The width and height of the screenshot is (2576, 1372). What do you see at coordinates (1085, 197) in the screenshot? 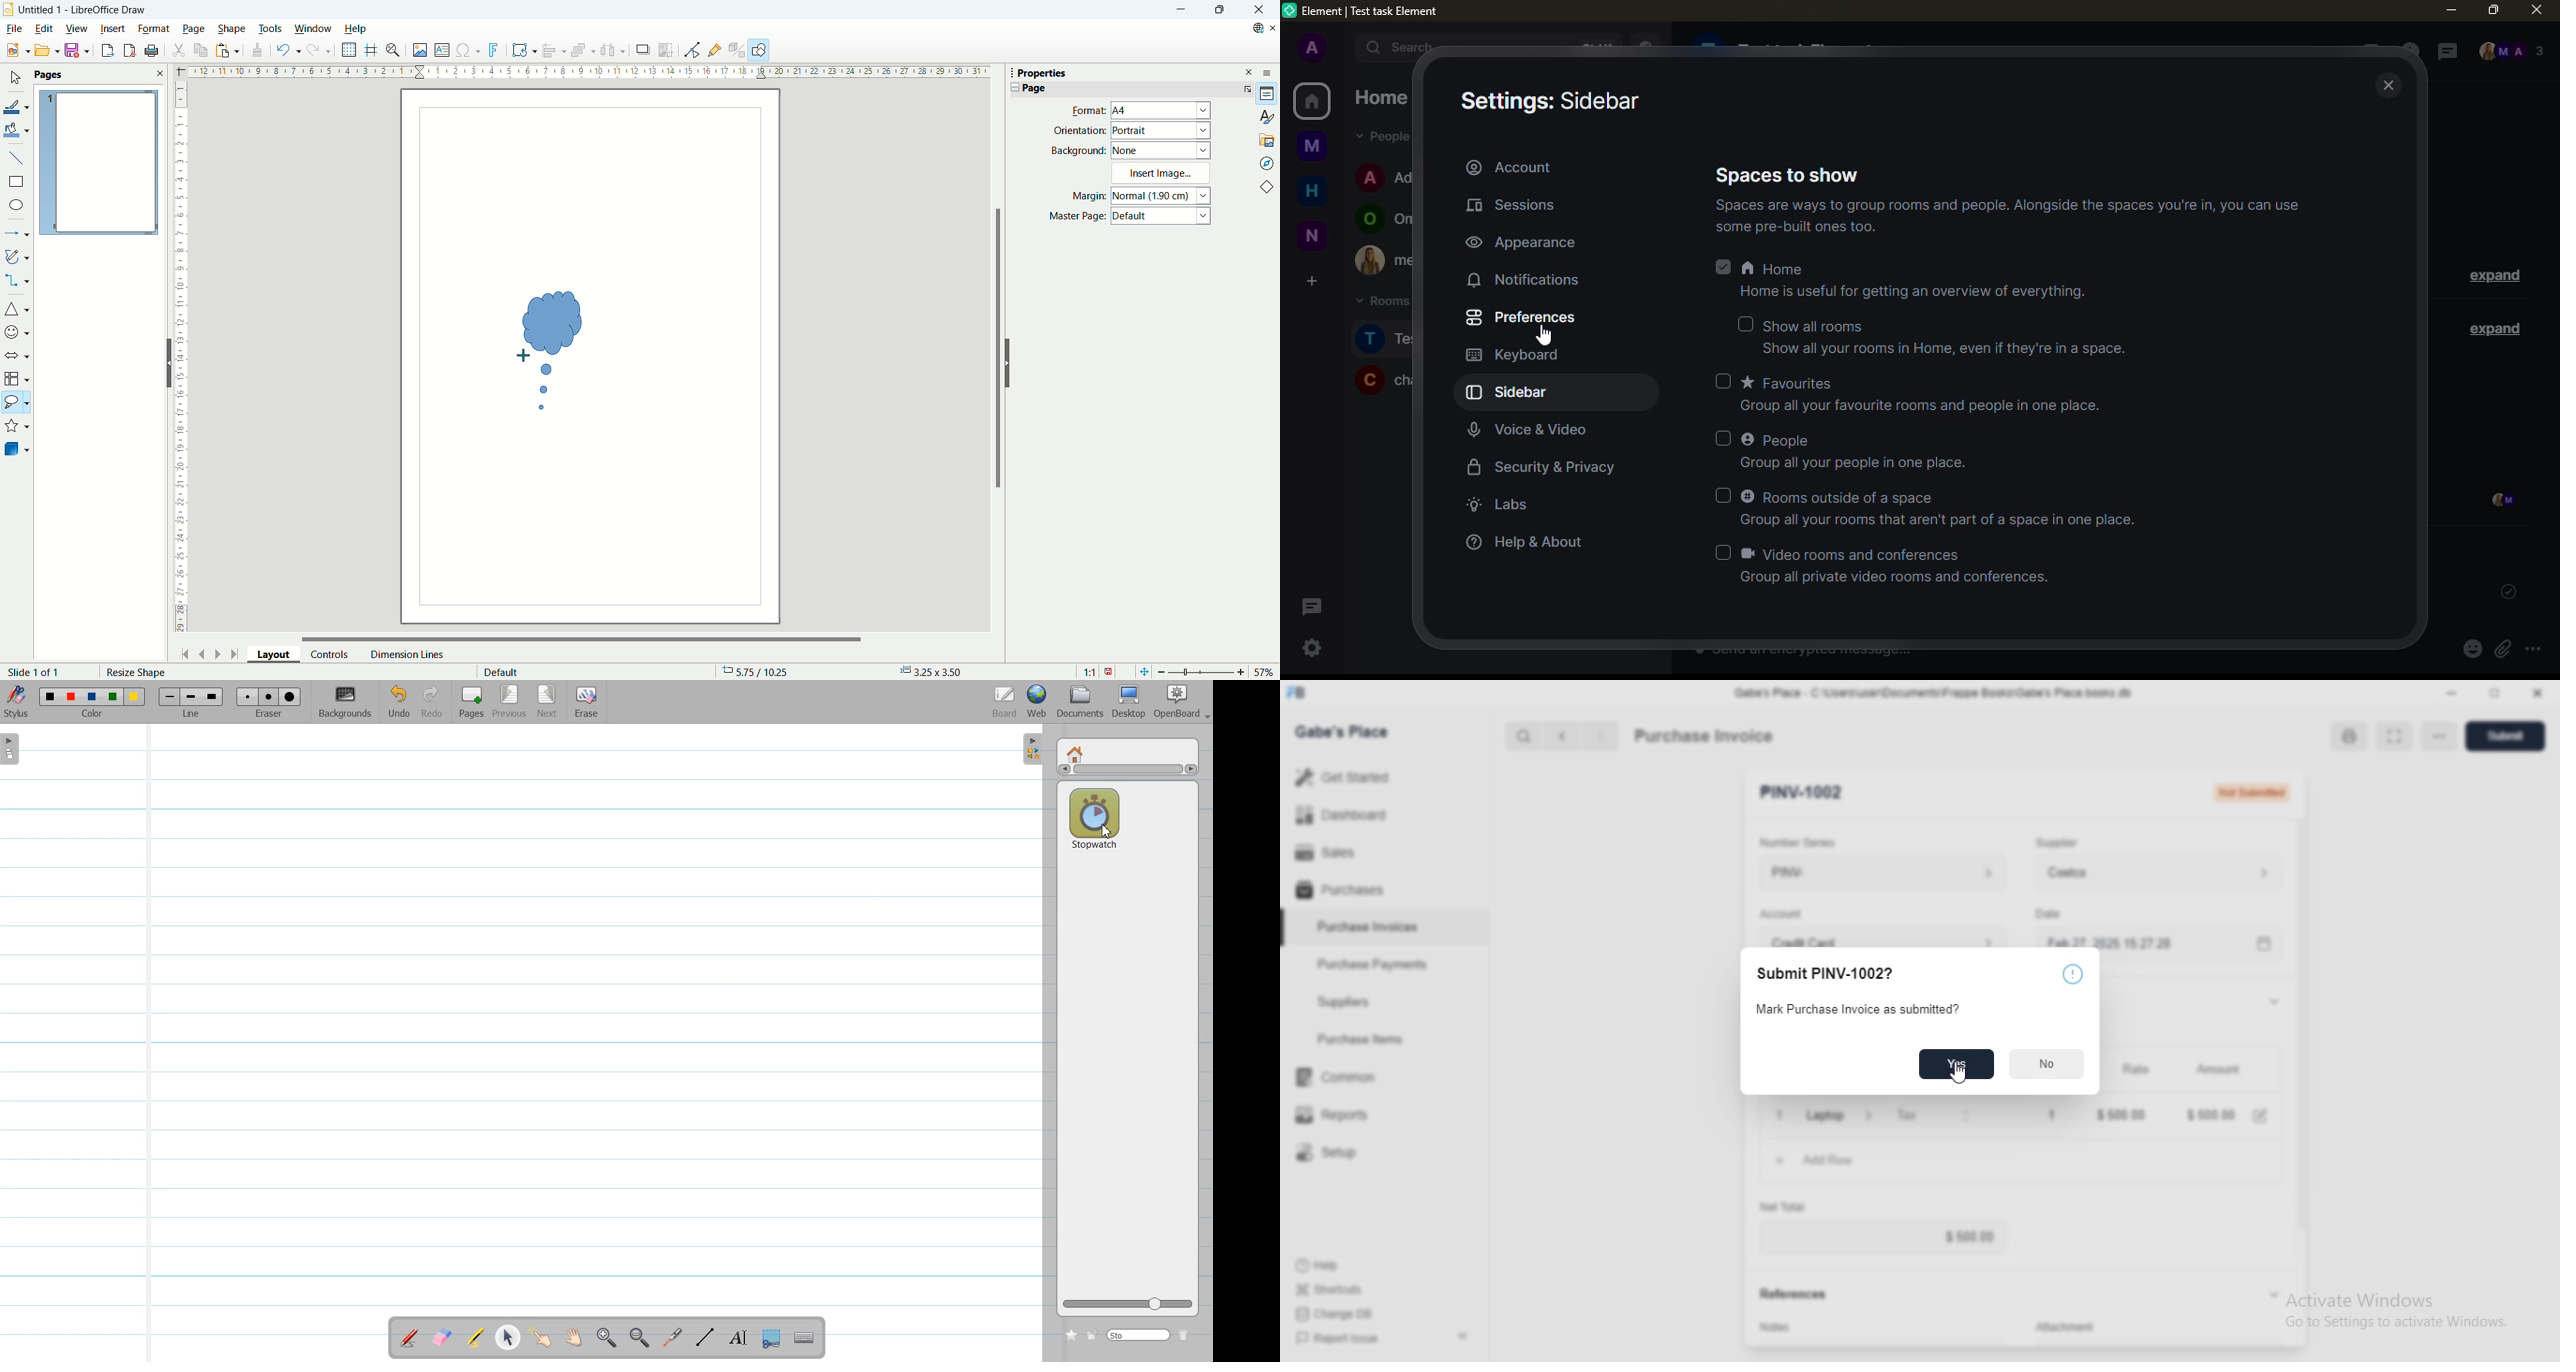
I see `Margin` at bounding box center [1085, 197].